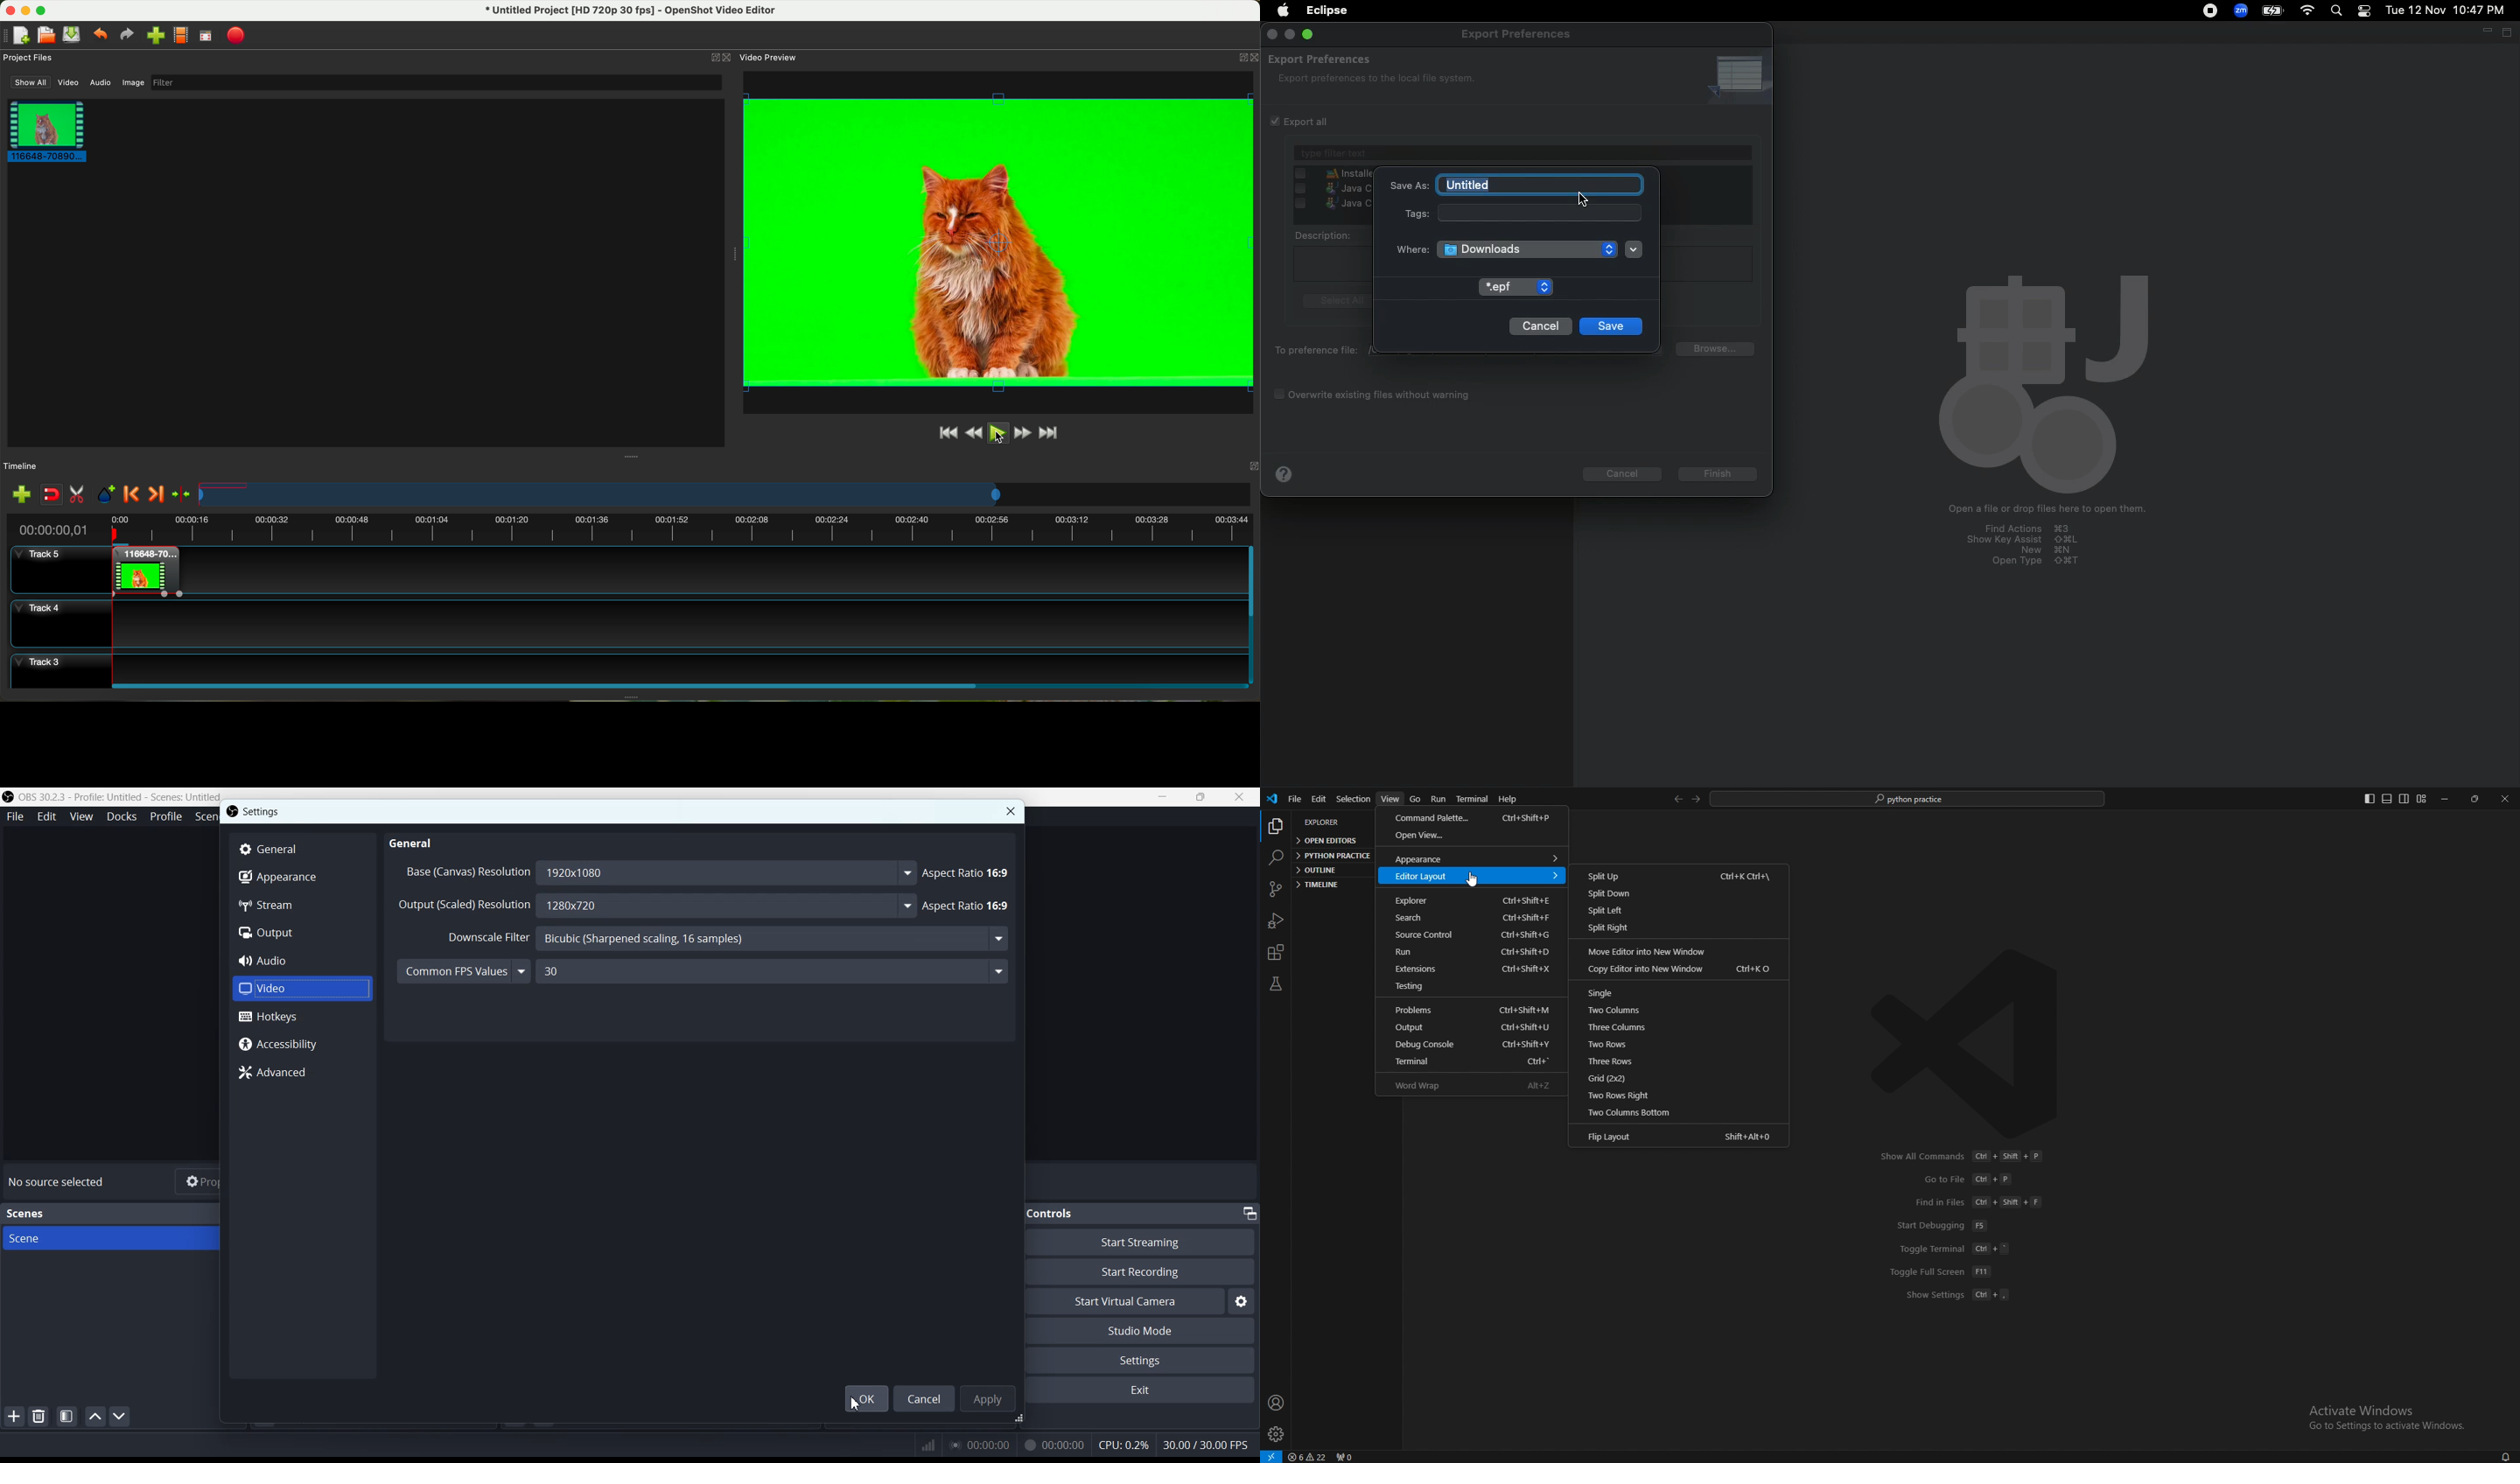 The width and height of the screenshot is (2520, 1484). Describe the element at coordinates (67, 1416) in the screenshot. I see `Open scene filter` at that location.